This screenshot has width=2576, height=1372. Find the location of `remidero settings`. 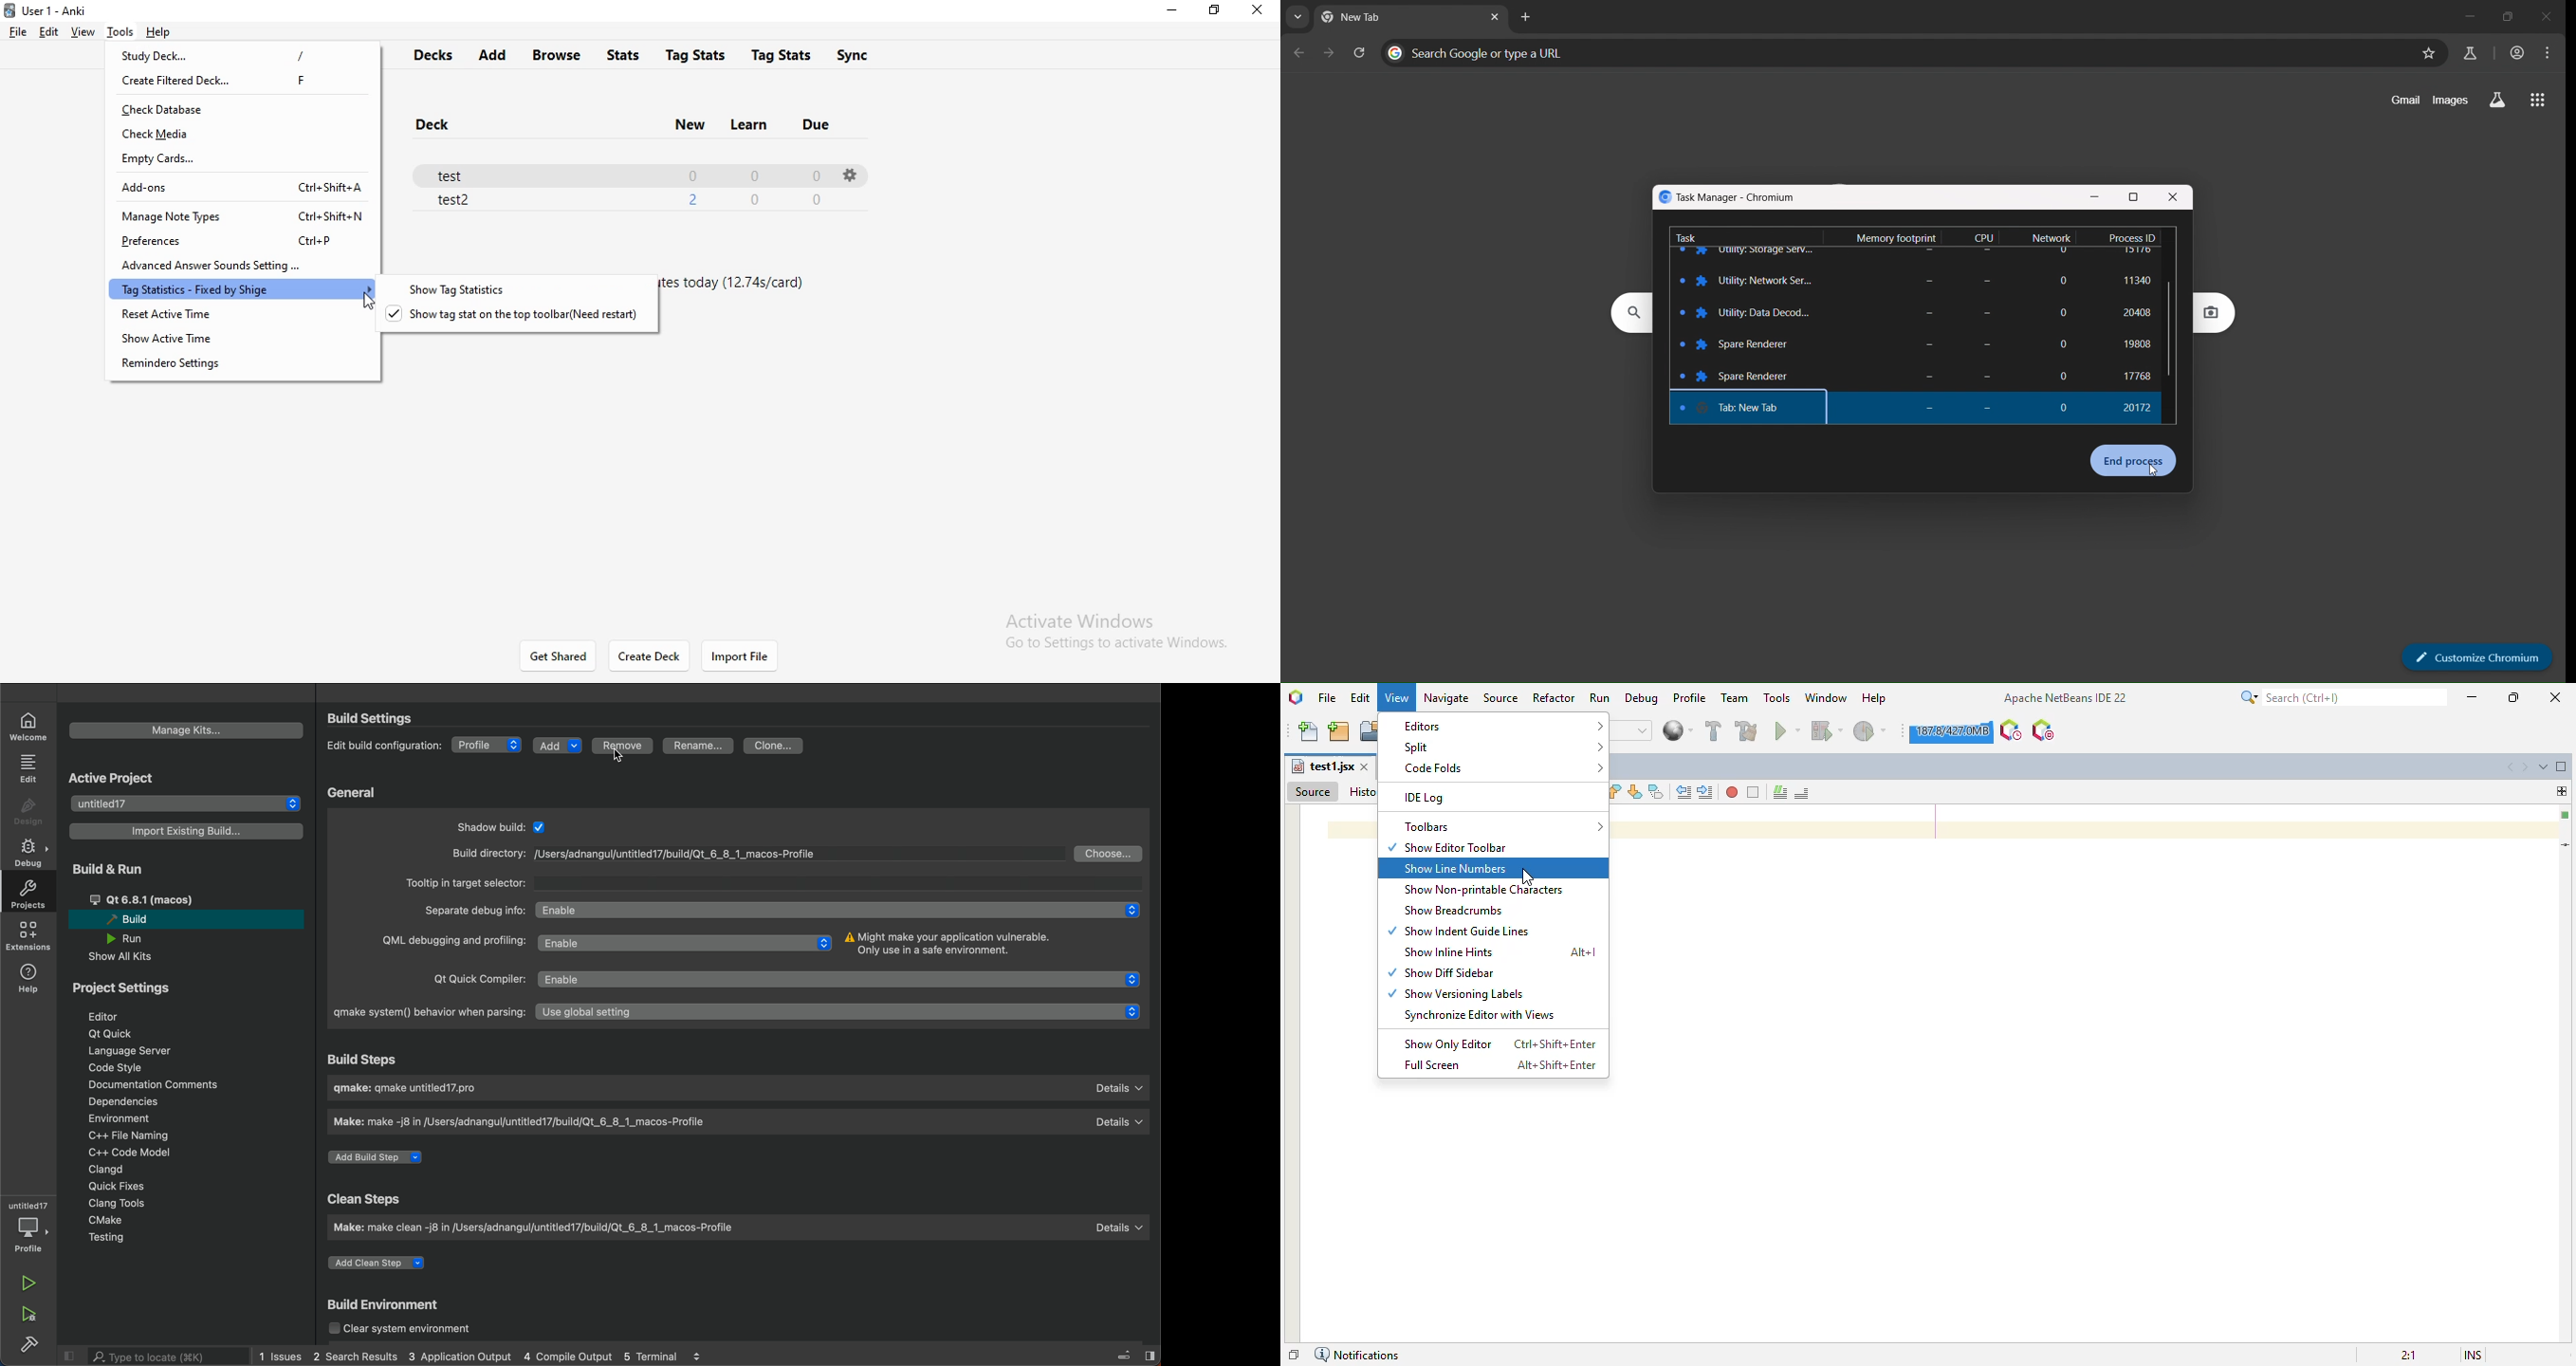

remidero settings is located at coordinates (250, 368).